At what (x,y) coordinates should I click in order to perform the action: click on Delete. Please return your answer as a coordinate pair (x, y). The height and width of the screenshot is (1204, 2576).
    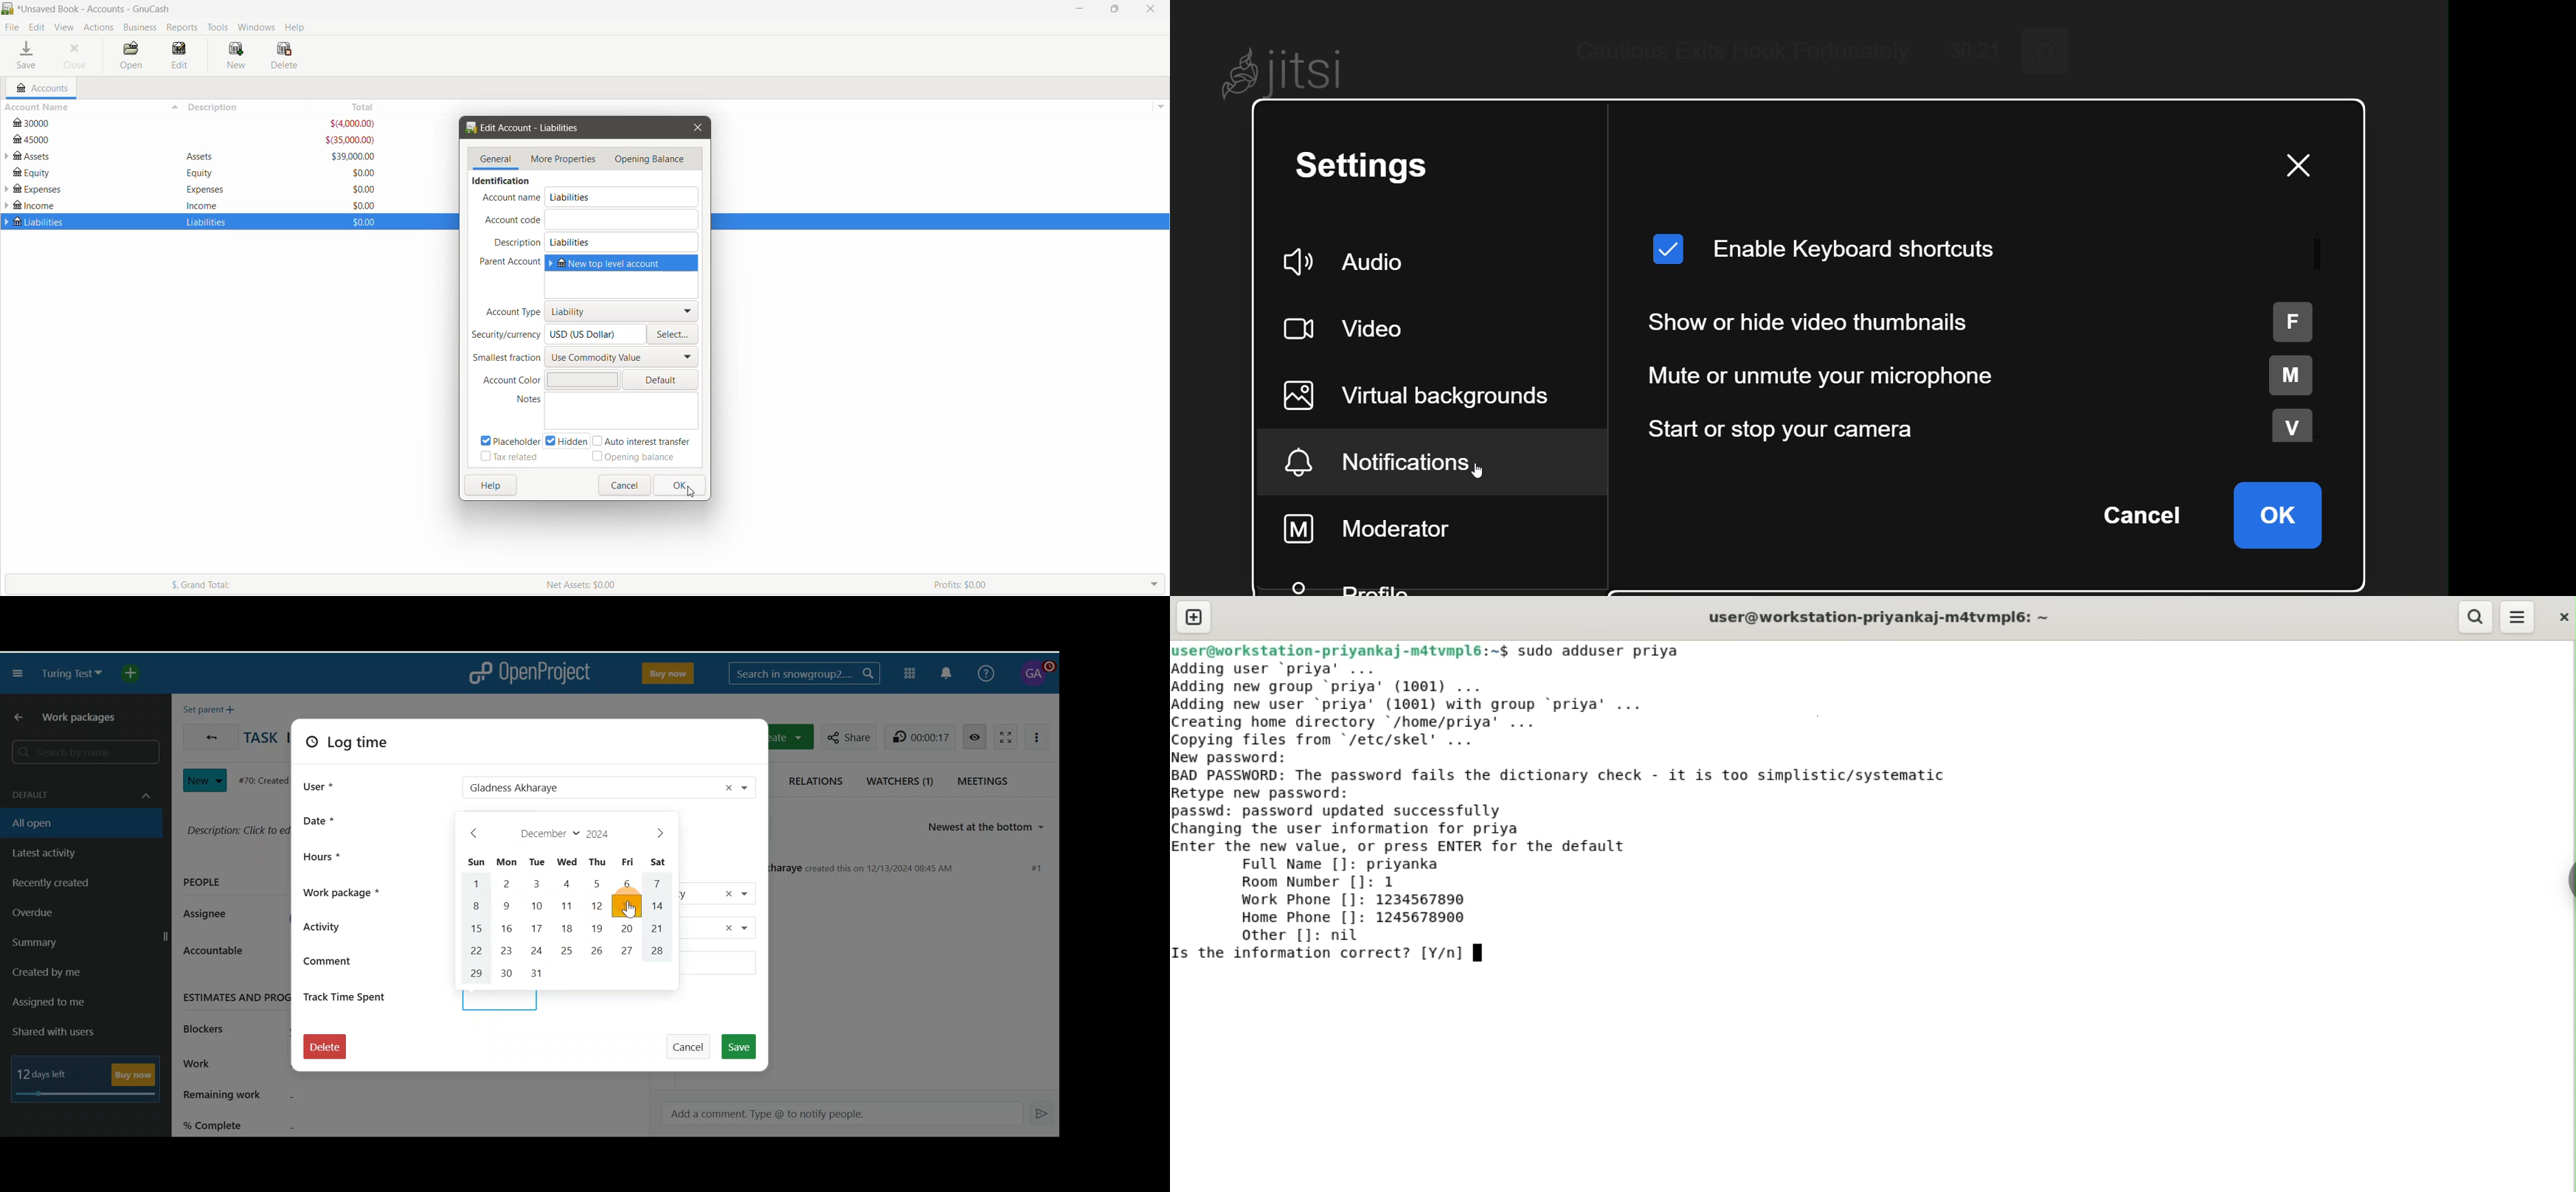
    Looking at the image, I should click on (286, 55).